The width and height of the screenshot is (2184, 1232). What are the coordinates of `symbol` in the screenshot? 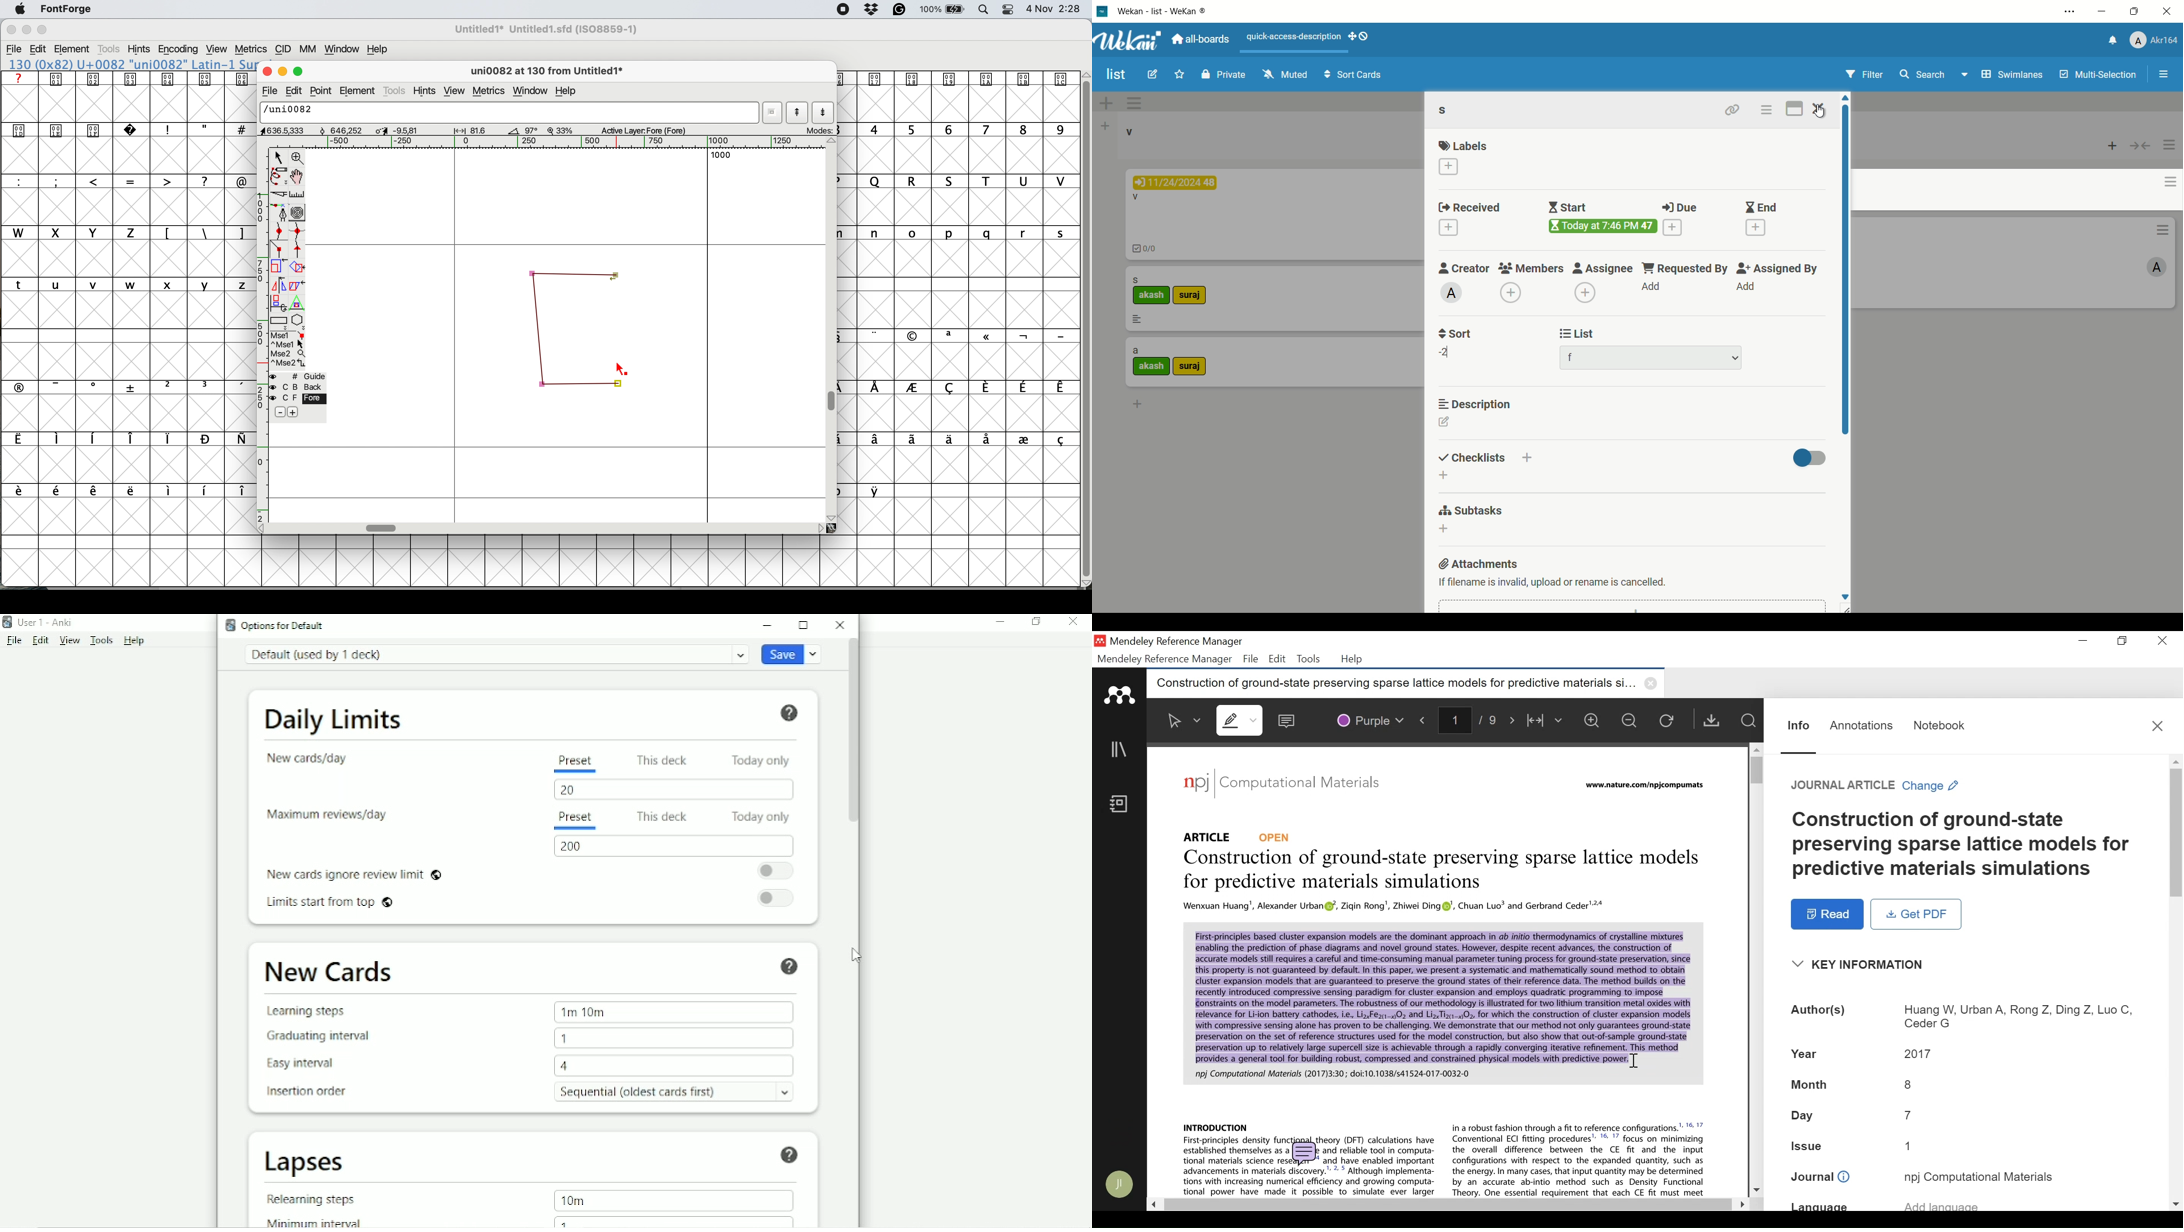 It's located at (877, 491).